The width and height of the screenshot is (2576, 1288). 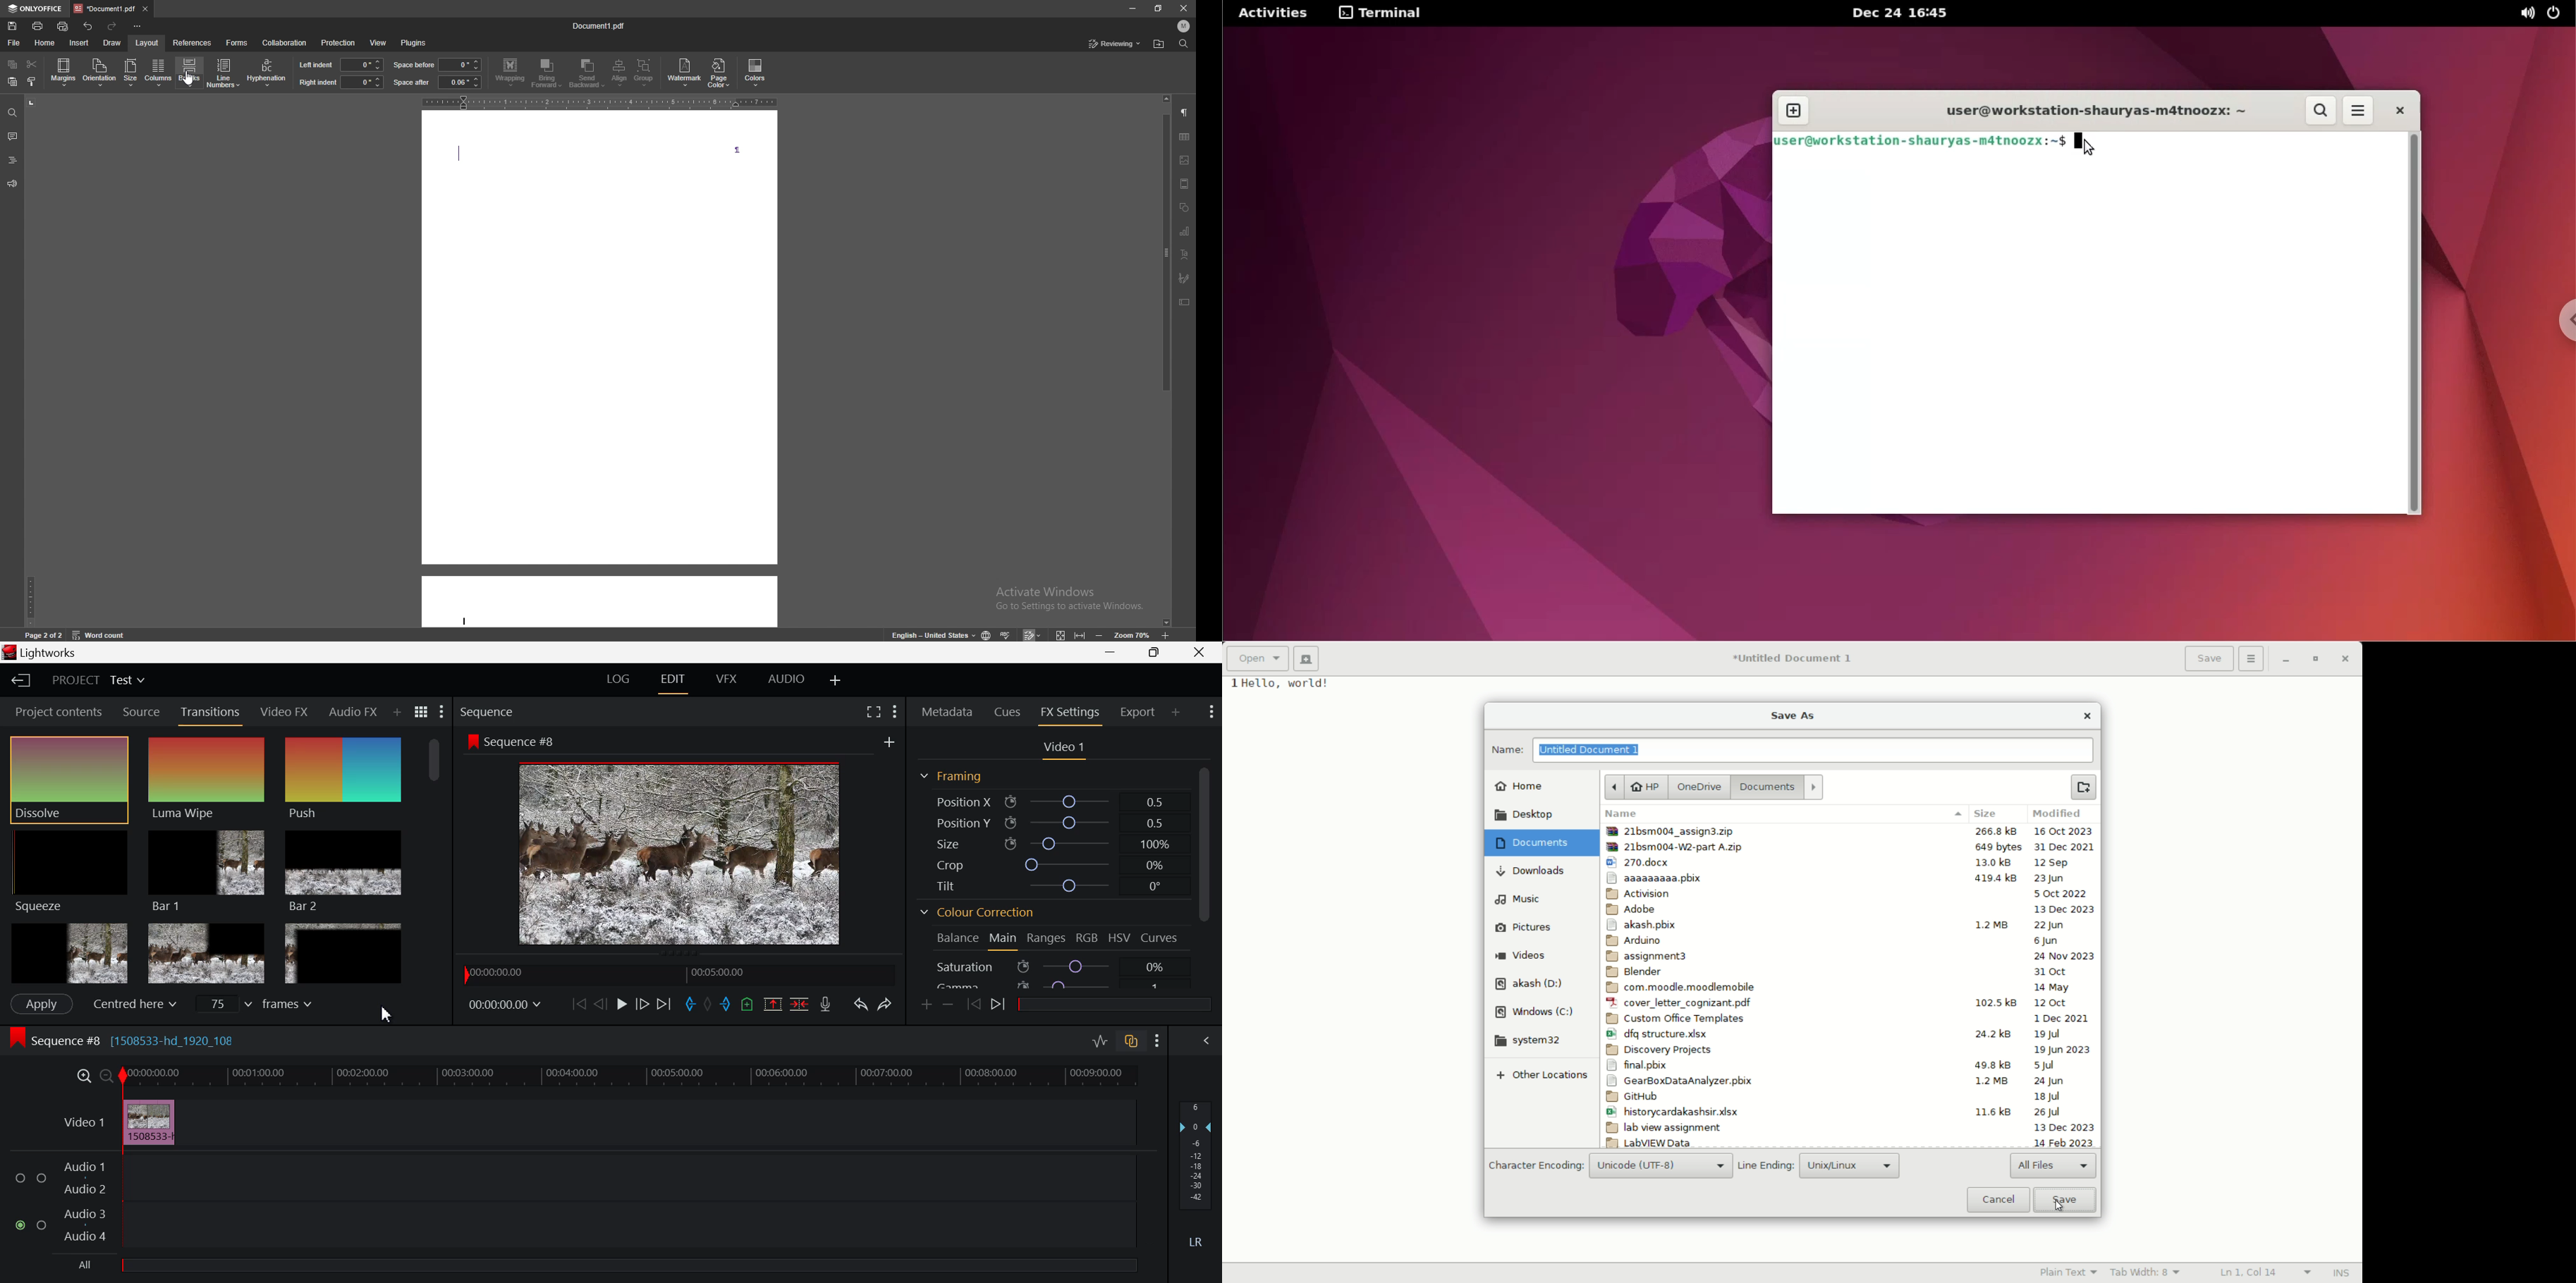 What do you see at coordinates (32, 64) in the screenshot?
I see `cut` at bounding box center [32, 64].